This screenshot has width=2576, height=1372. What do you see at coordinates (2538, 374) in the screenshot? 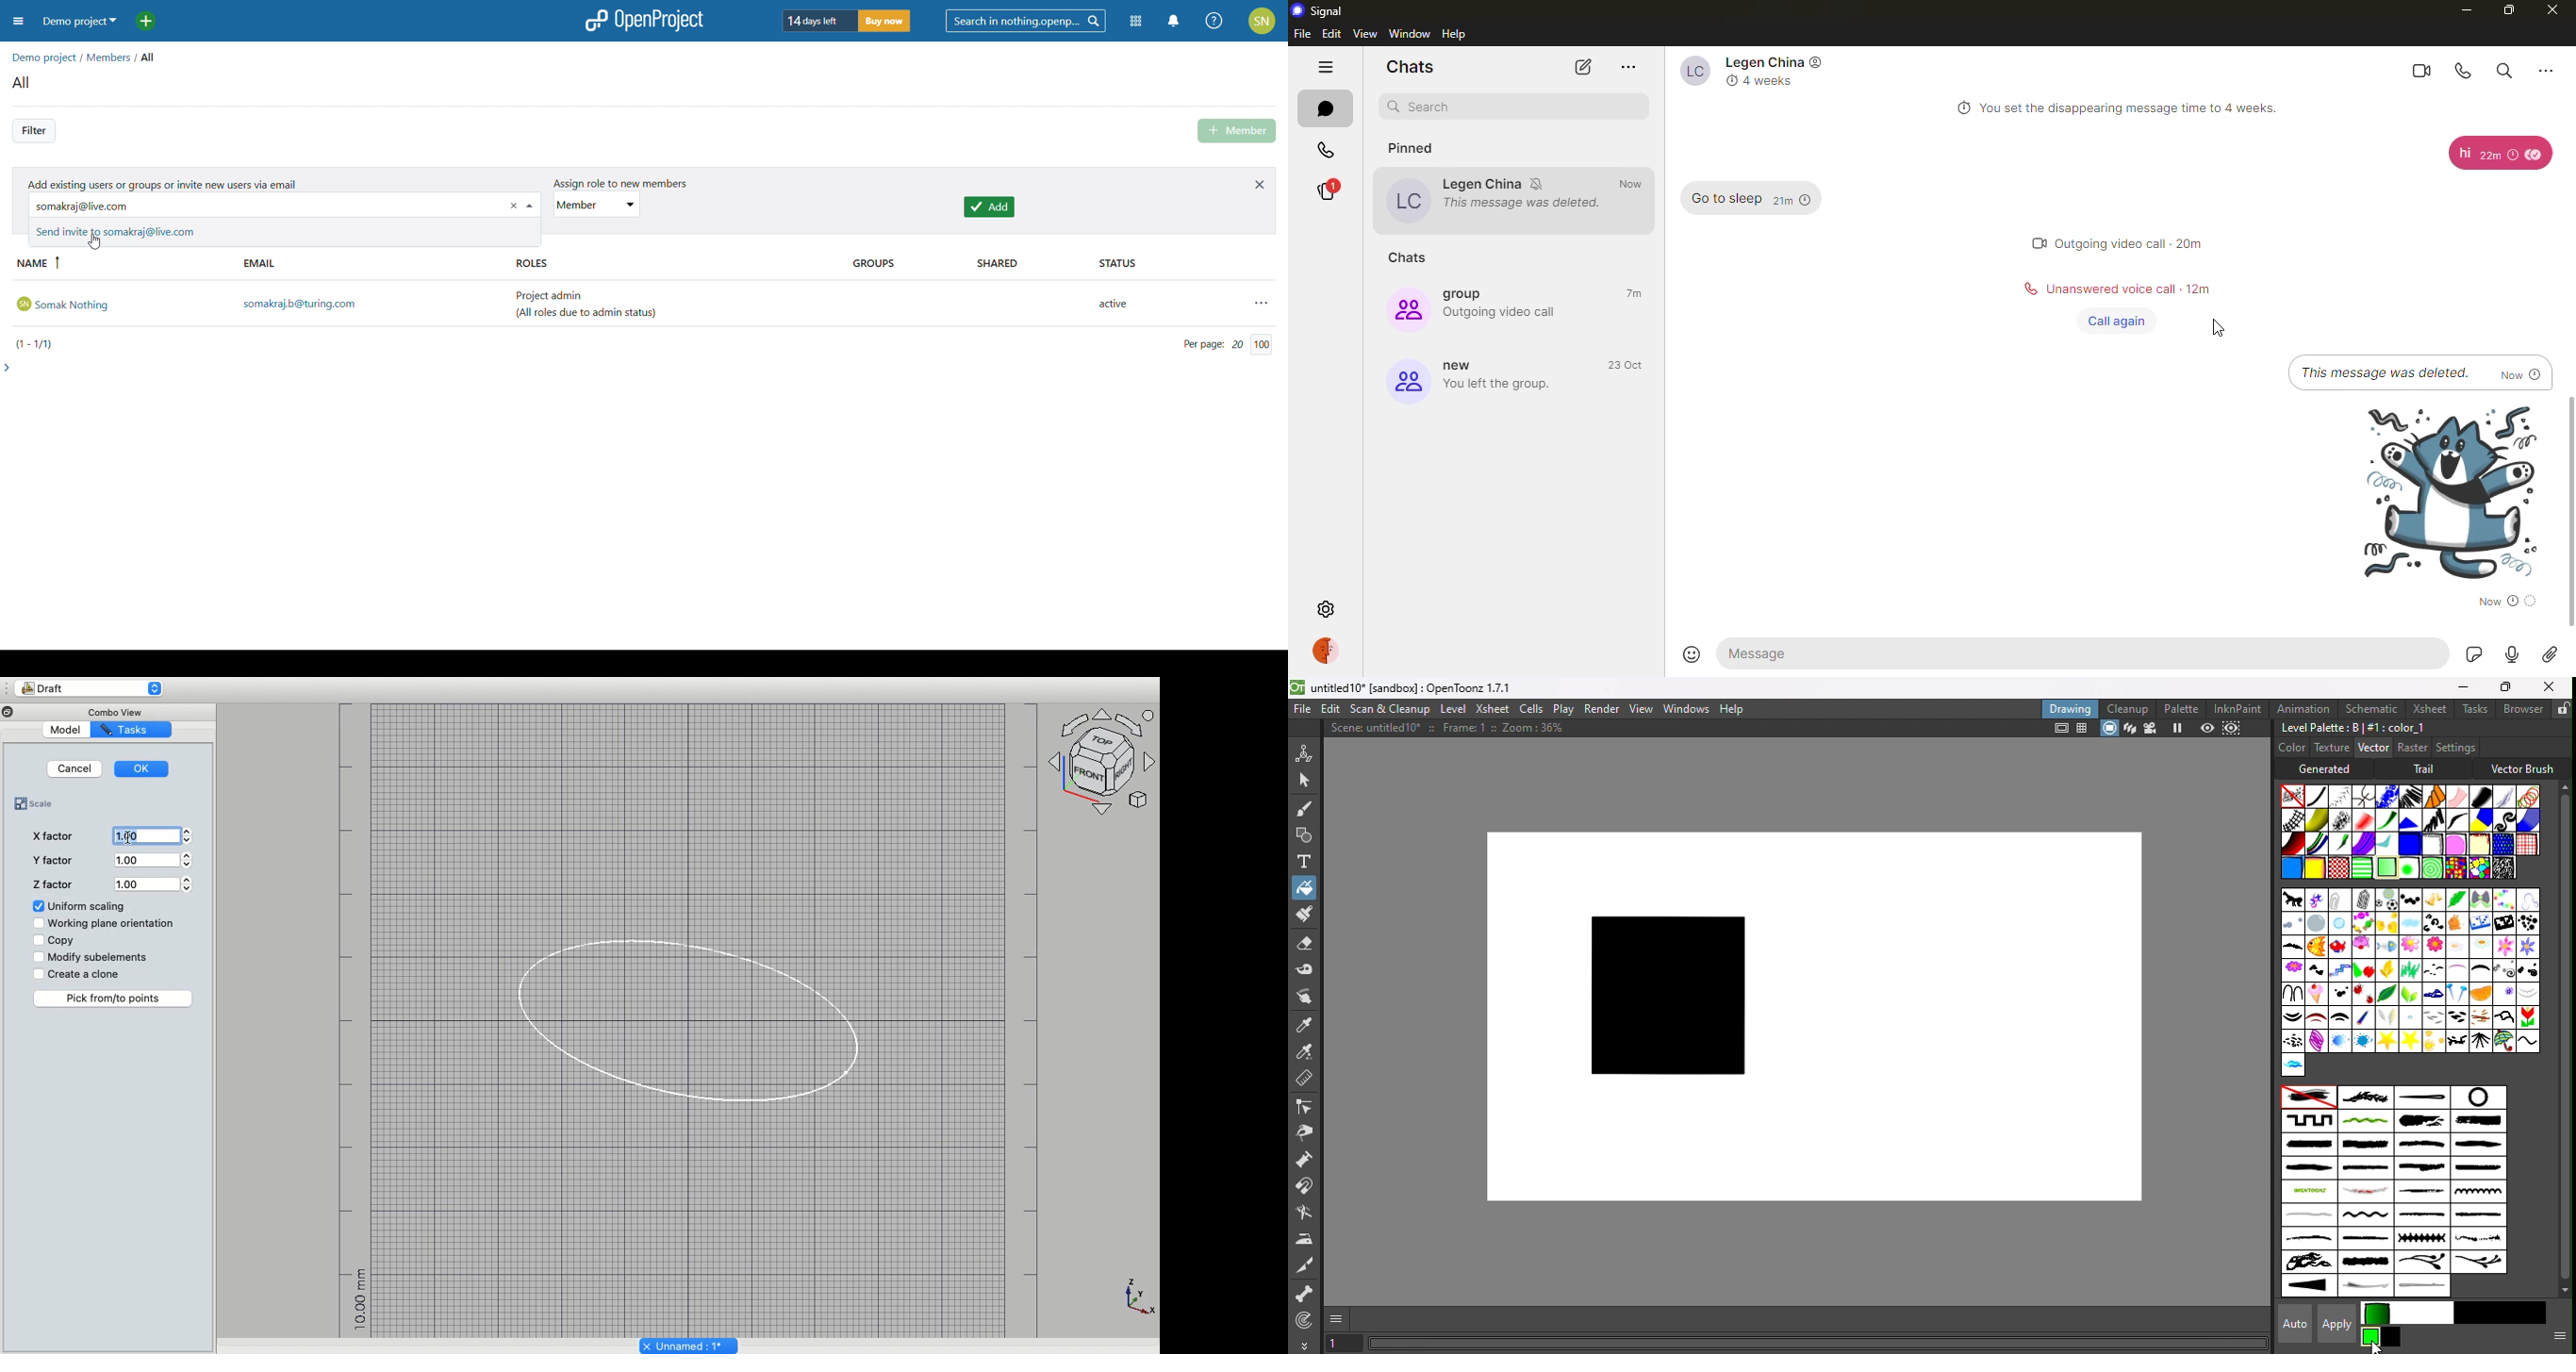
I see `time logo` at bounding box center [2538, 374].